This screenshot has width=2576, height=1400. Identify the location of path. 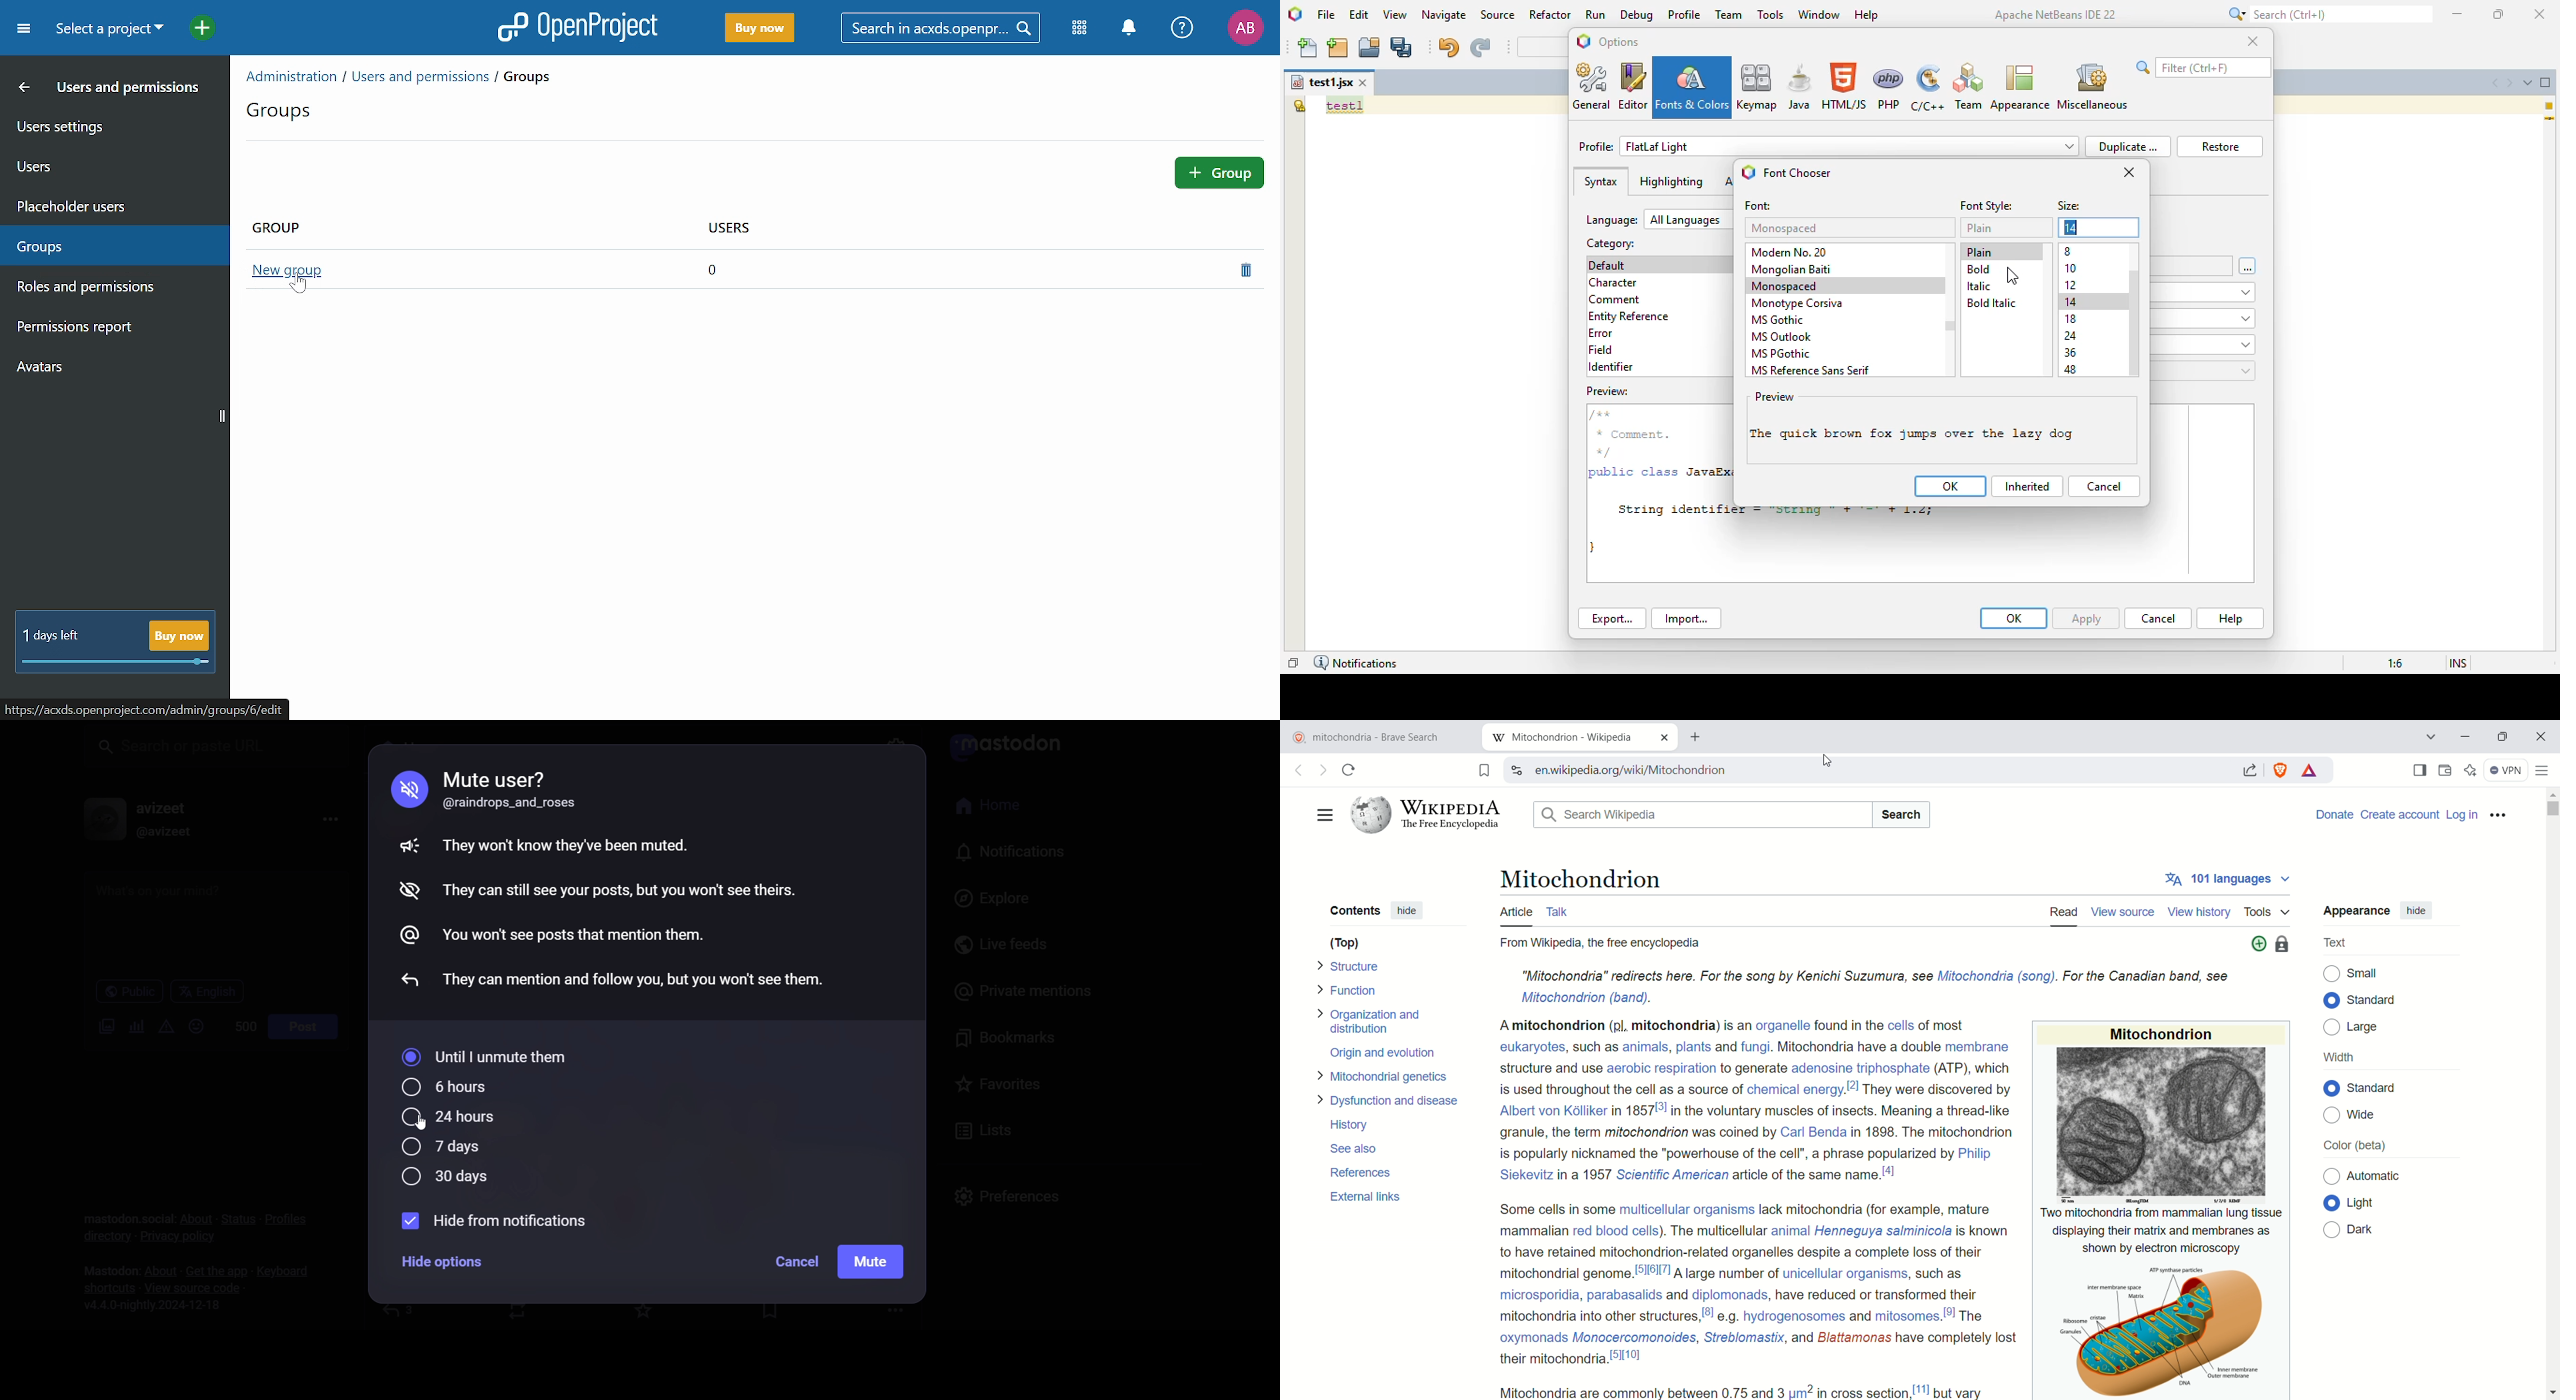
(405, 75).